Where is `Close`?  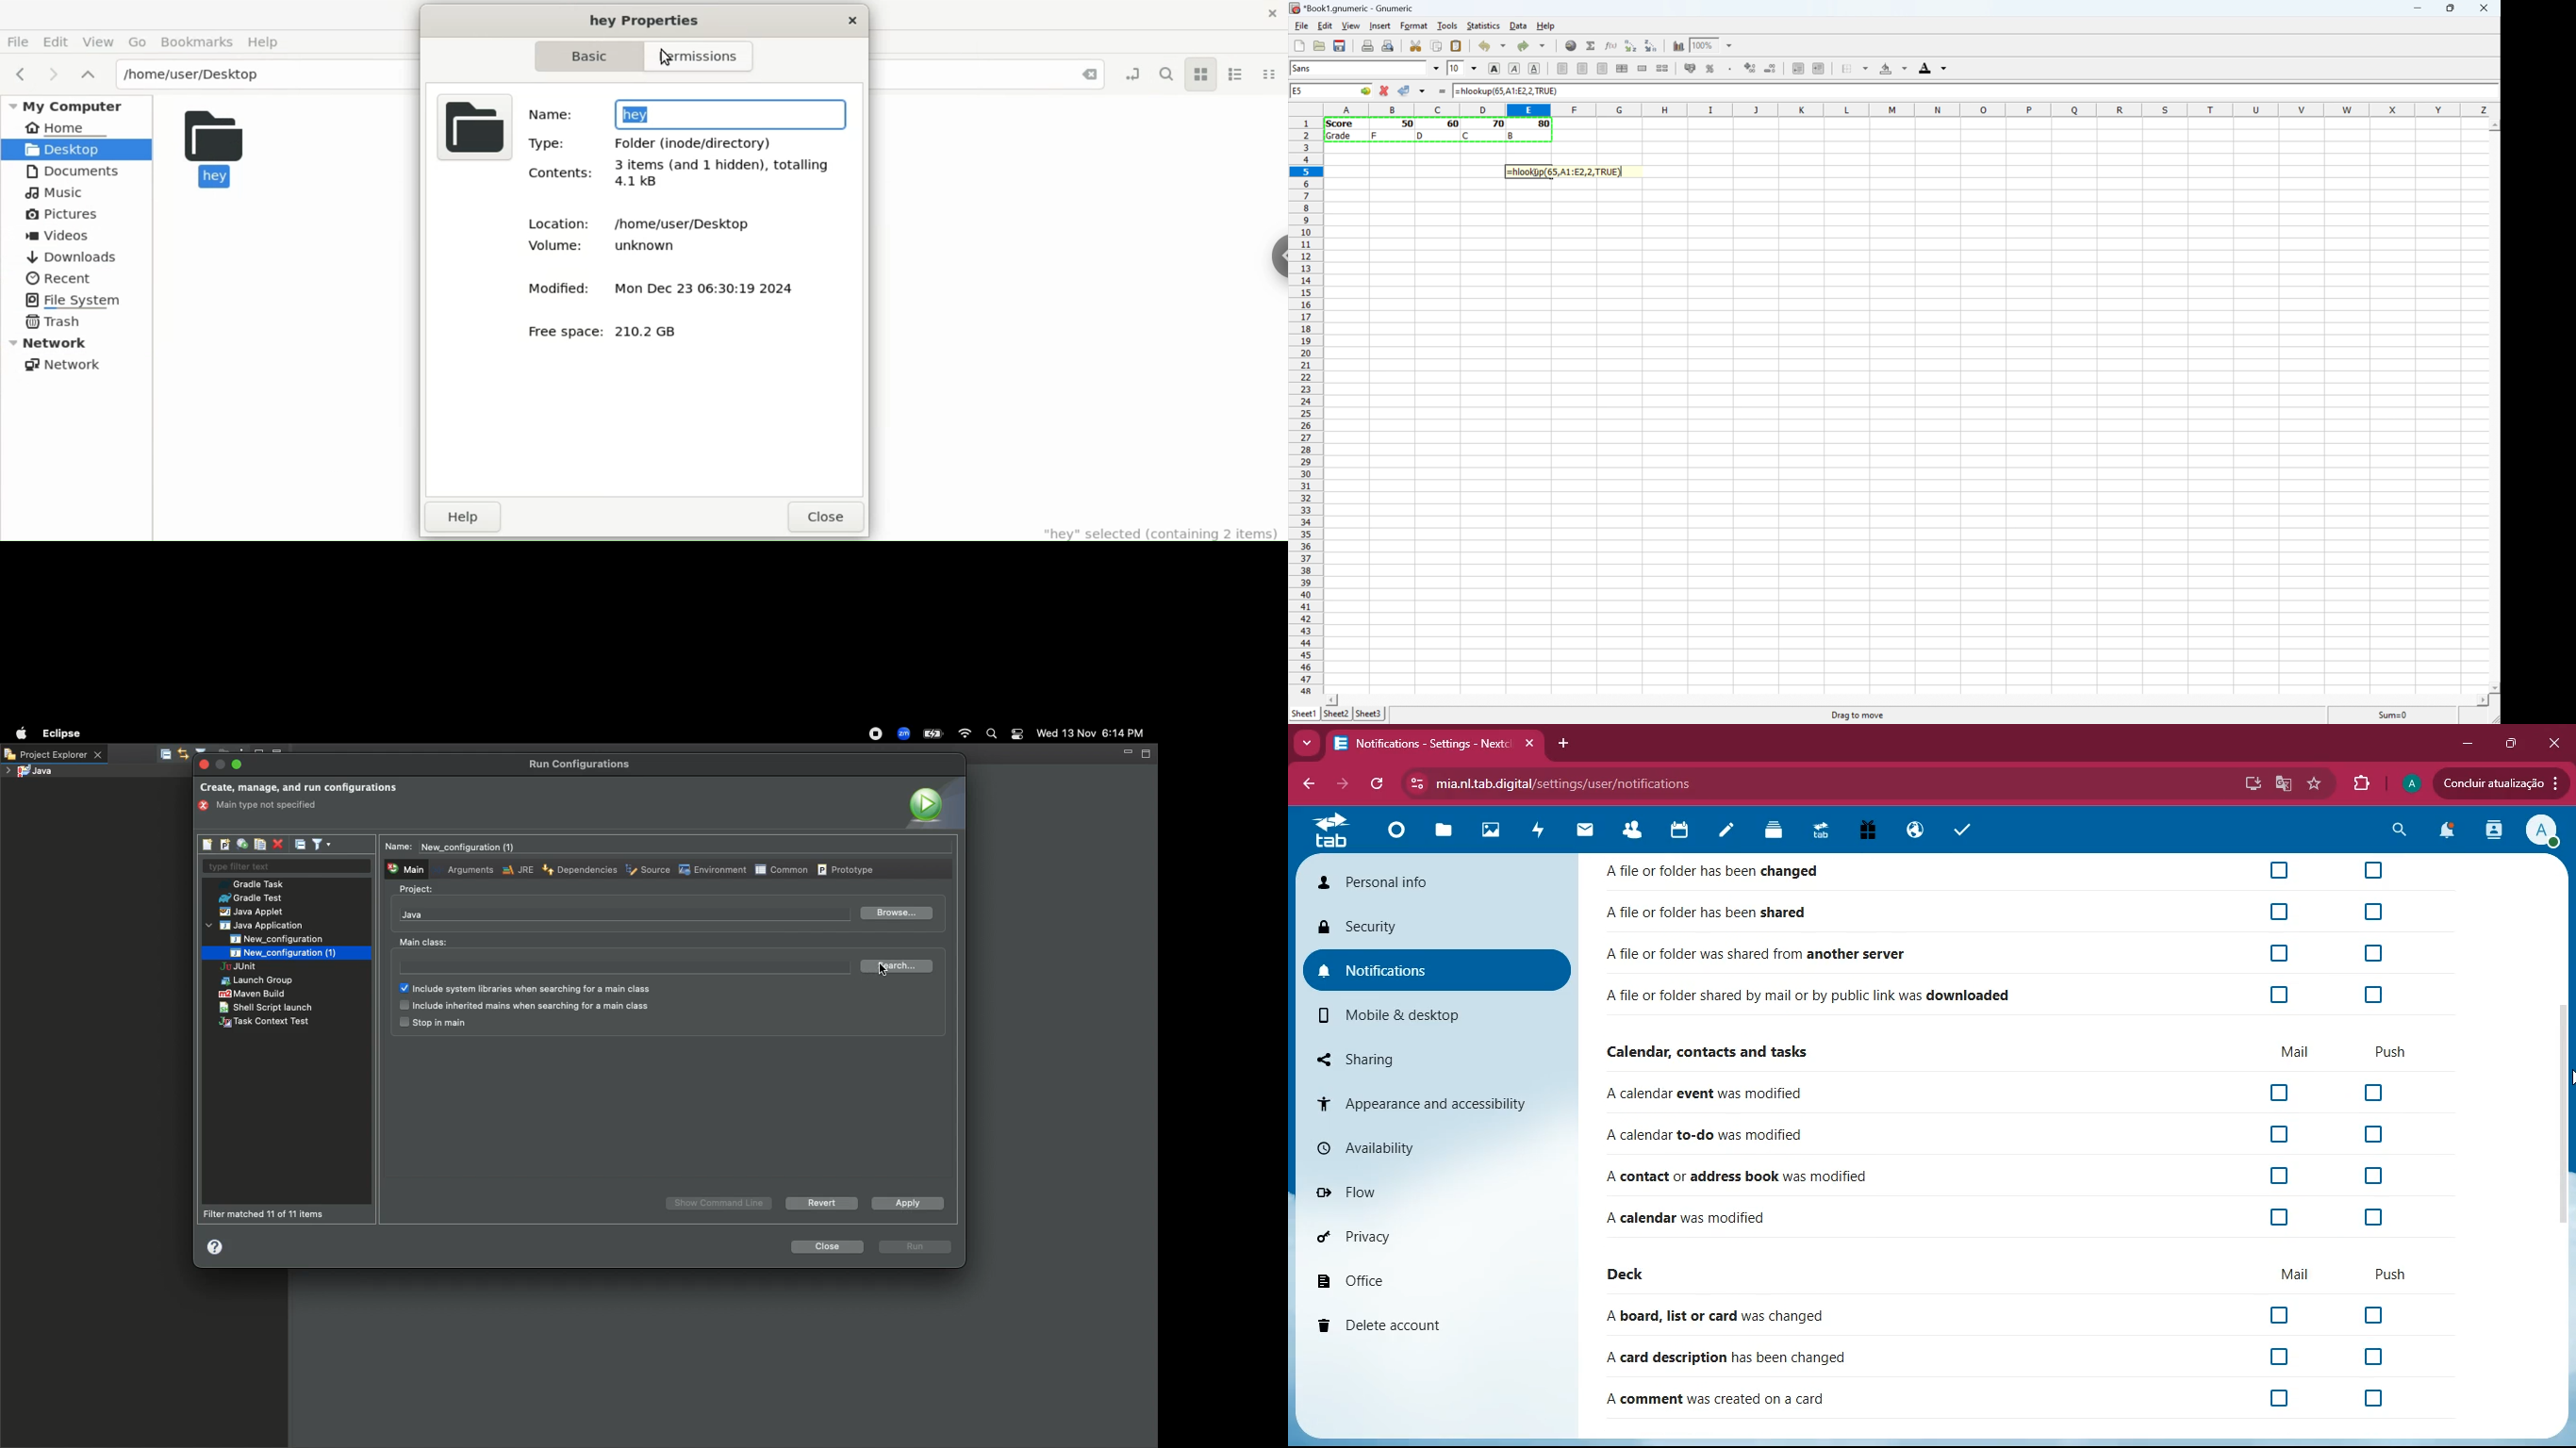 Close is located at coordinates (2554, 743).